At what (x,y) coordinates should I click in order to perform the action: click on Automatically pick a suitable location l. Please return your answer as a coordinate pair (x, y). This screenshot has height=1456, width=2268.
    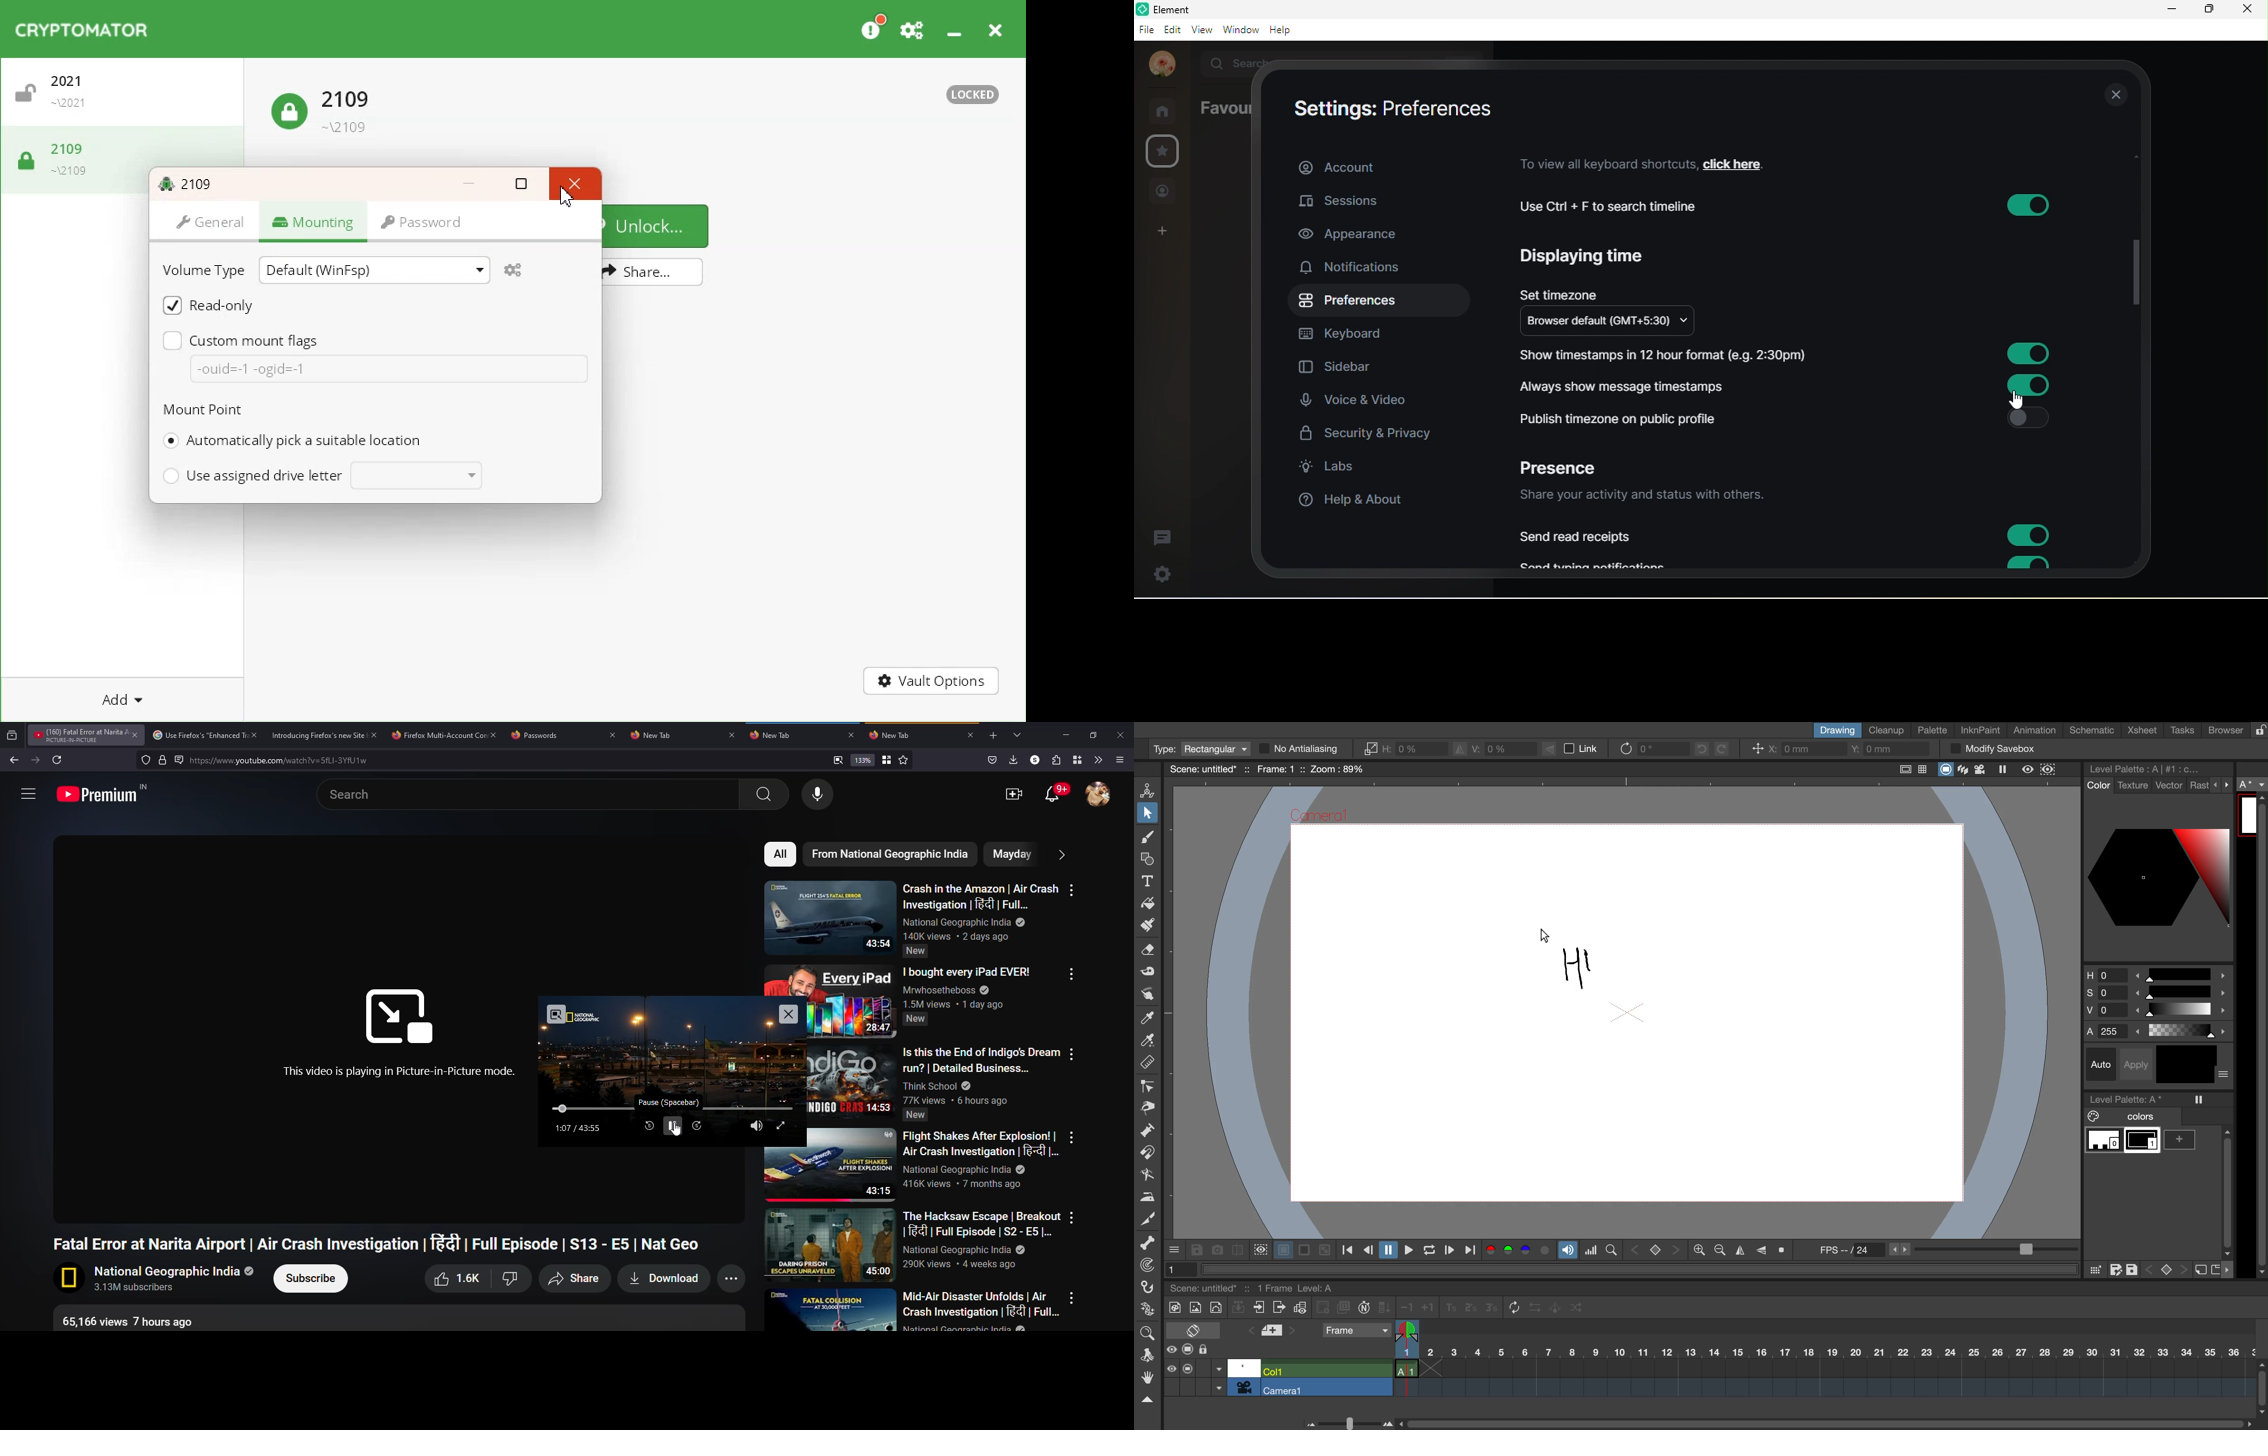
    Looking at the image, I should click on (290, 441).